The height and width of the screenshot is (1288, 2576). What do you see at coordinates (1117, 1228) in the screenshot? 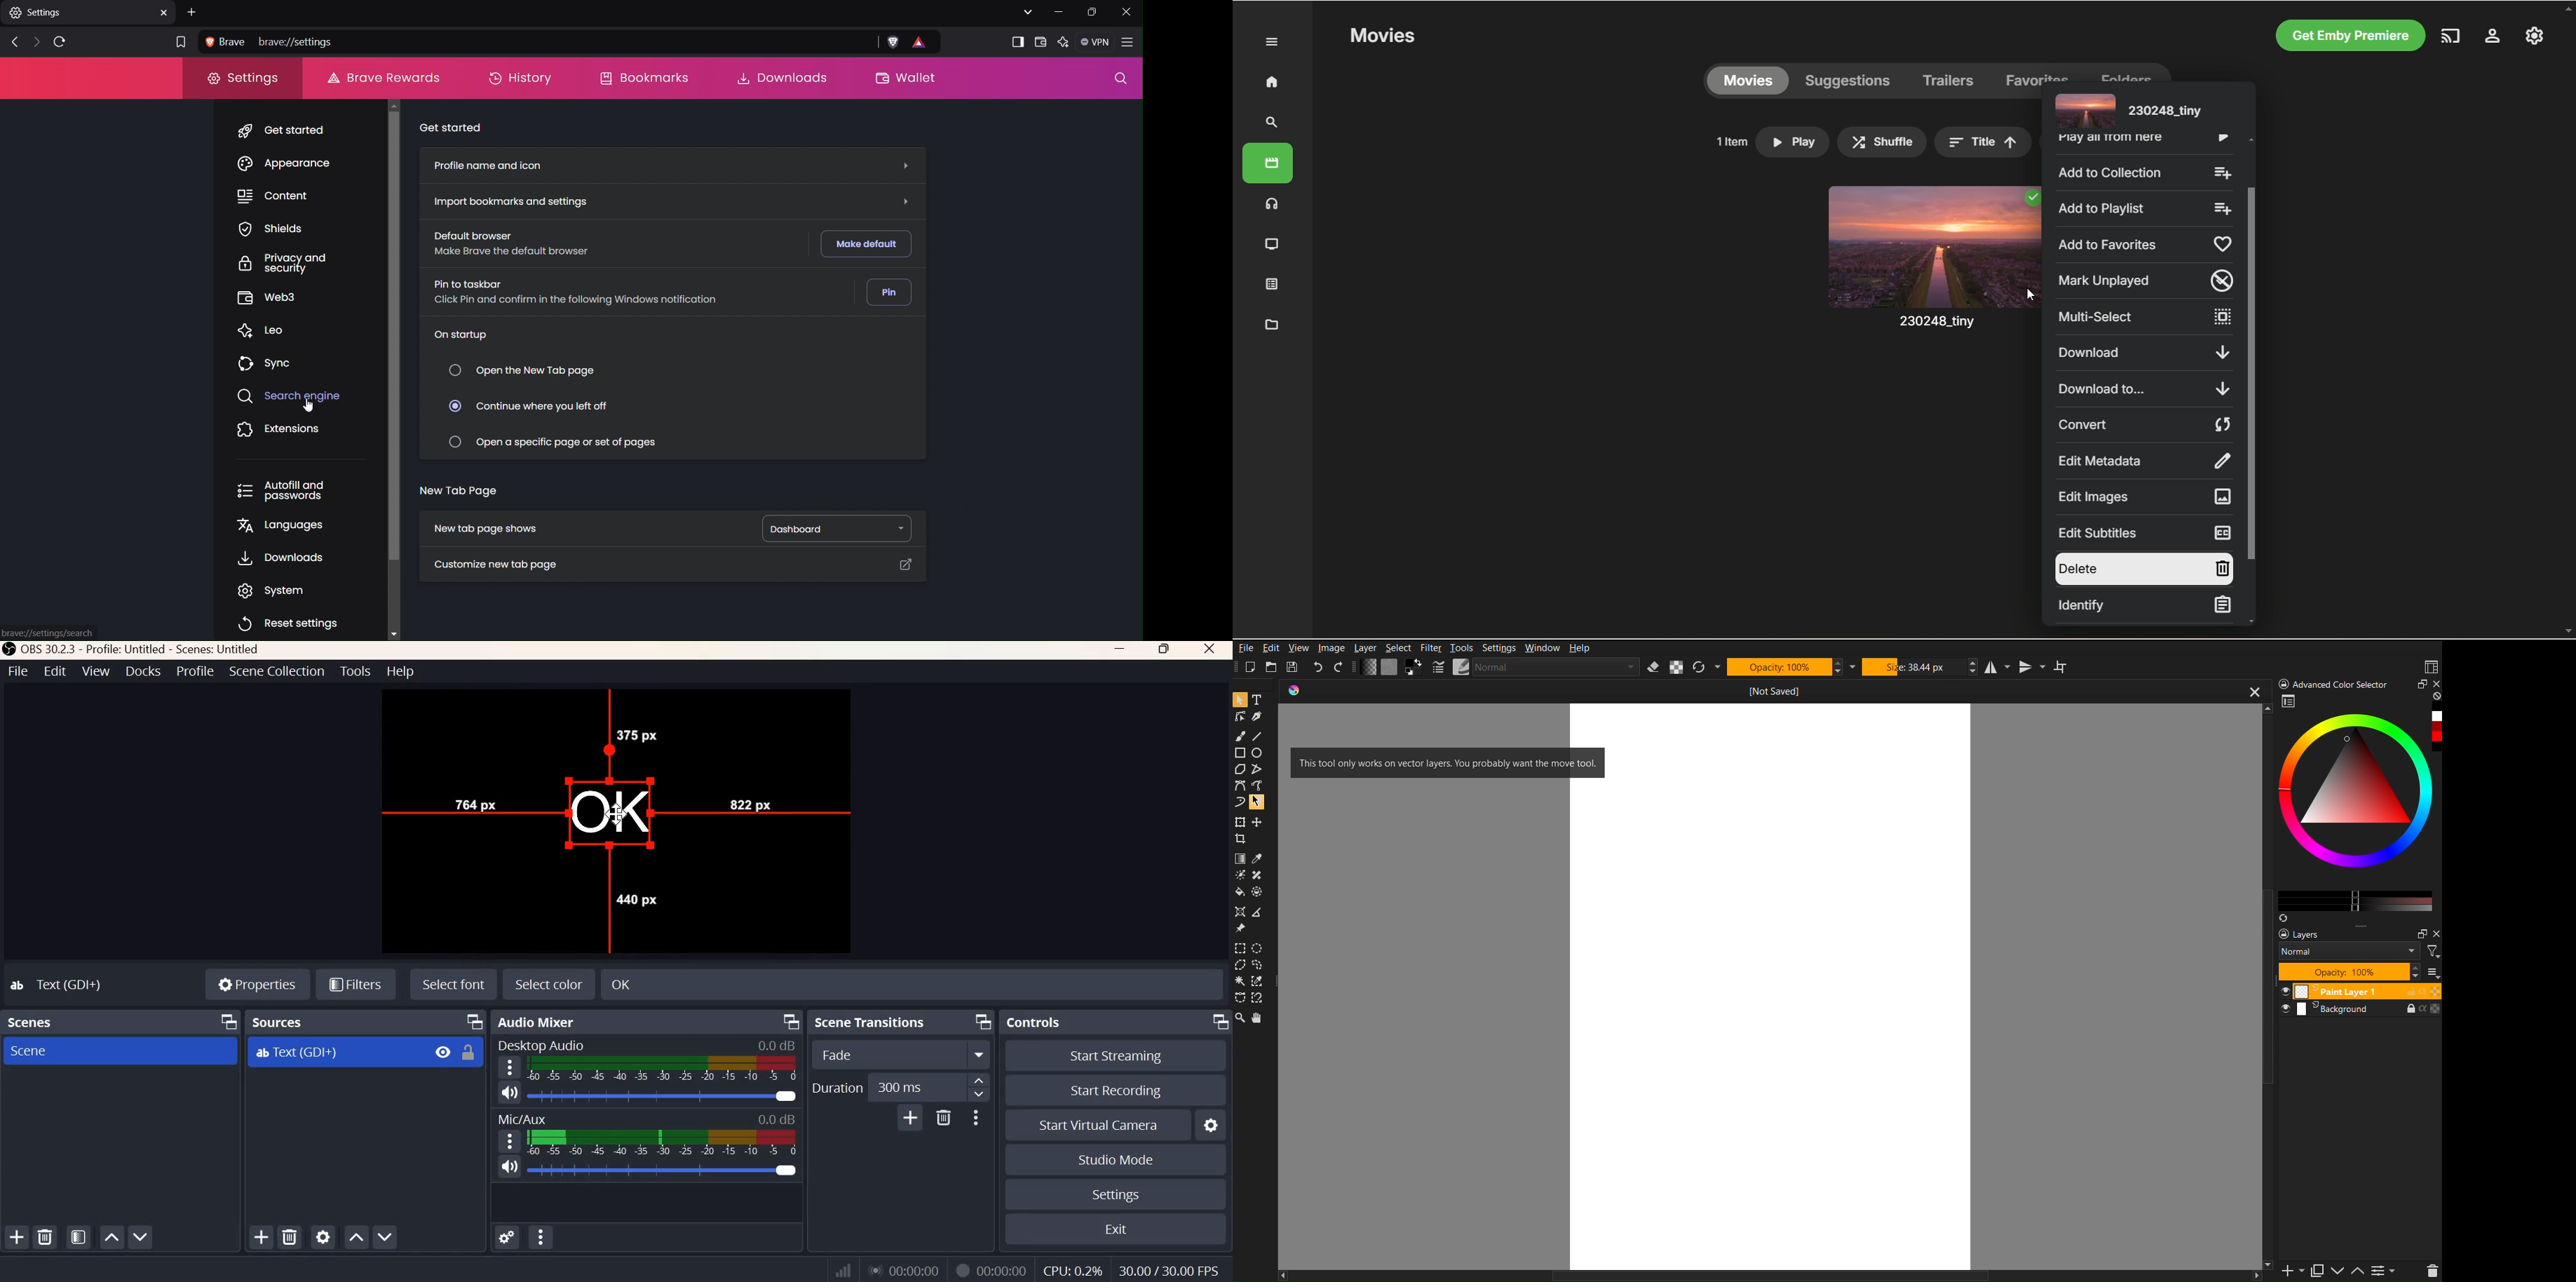
I see `Exit` at bounding box center [1117, 1228].